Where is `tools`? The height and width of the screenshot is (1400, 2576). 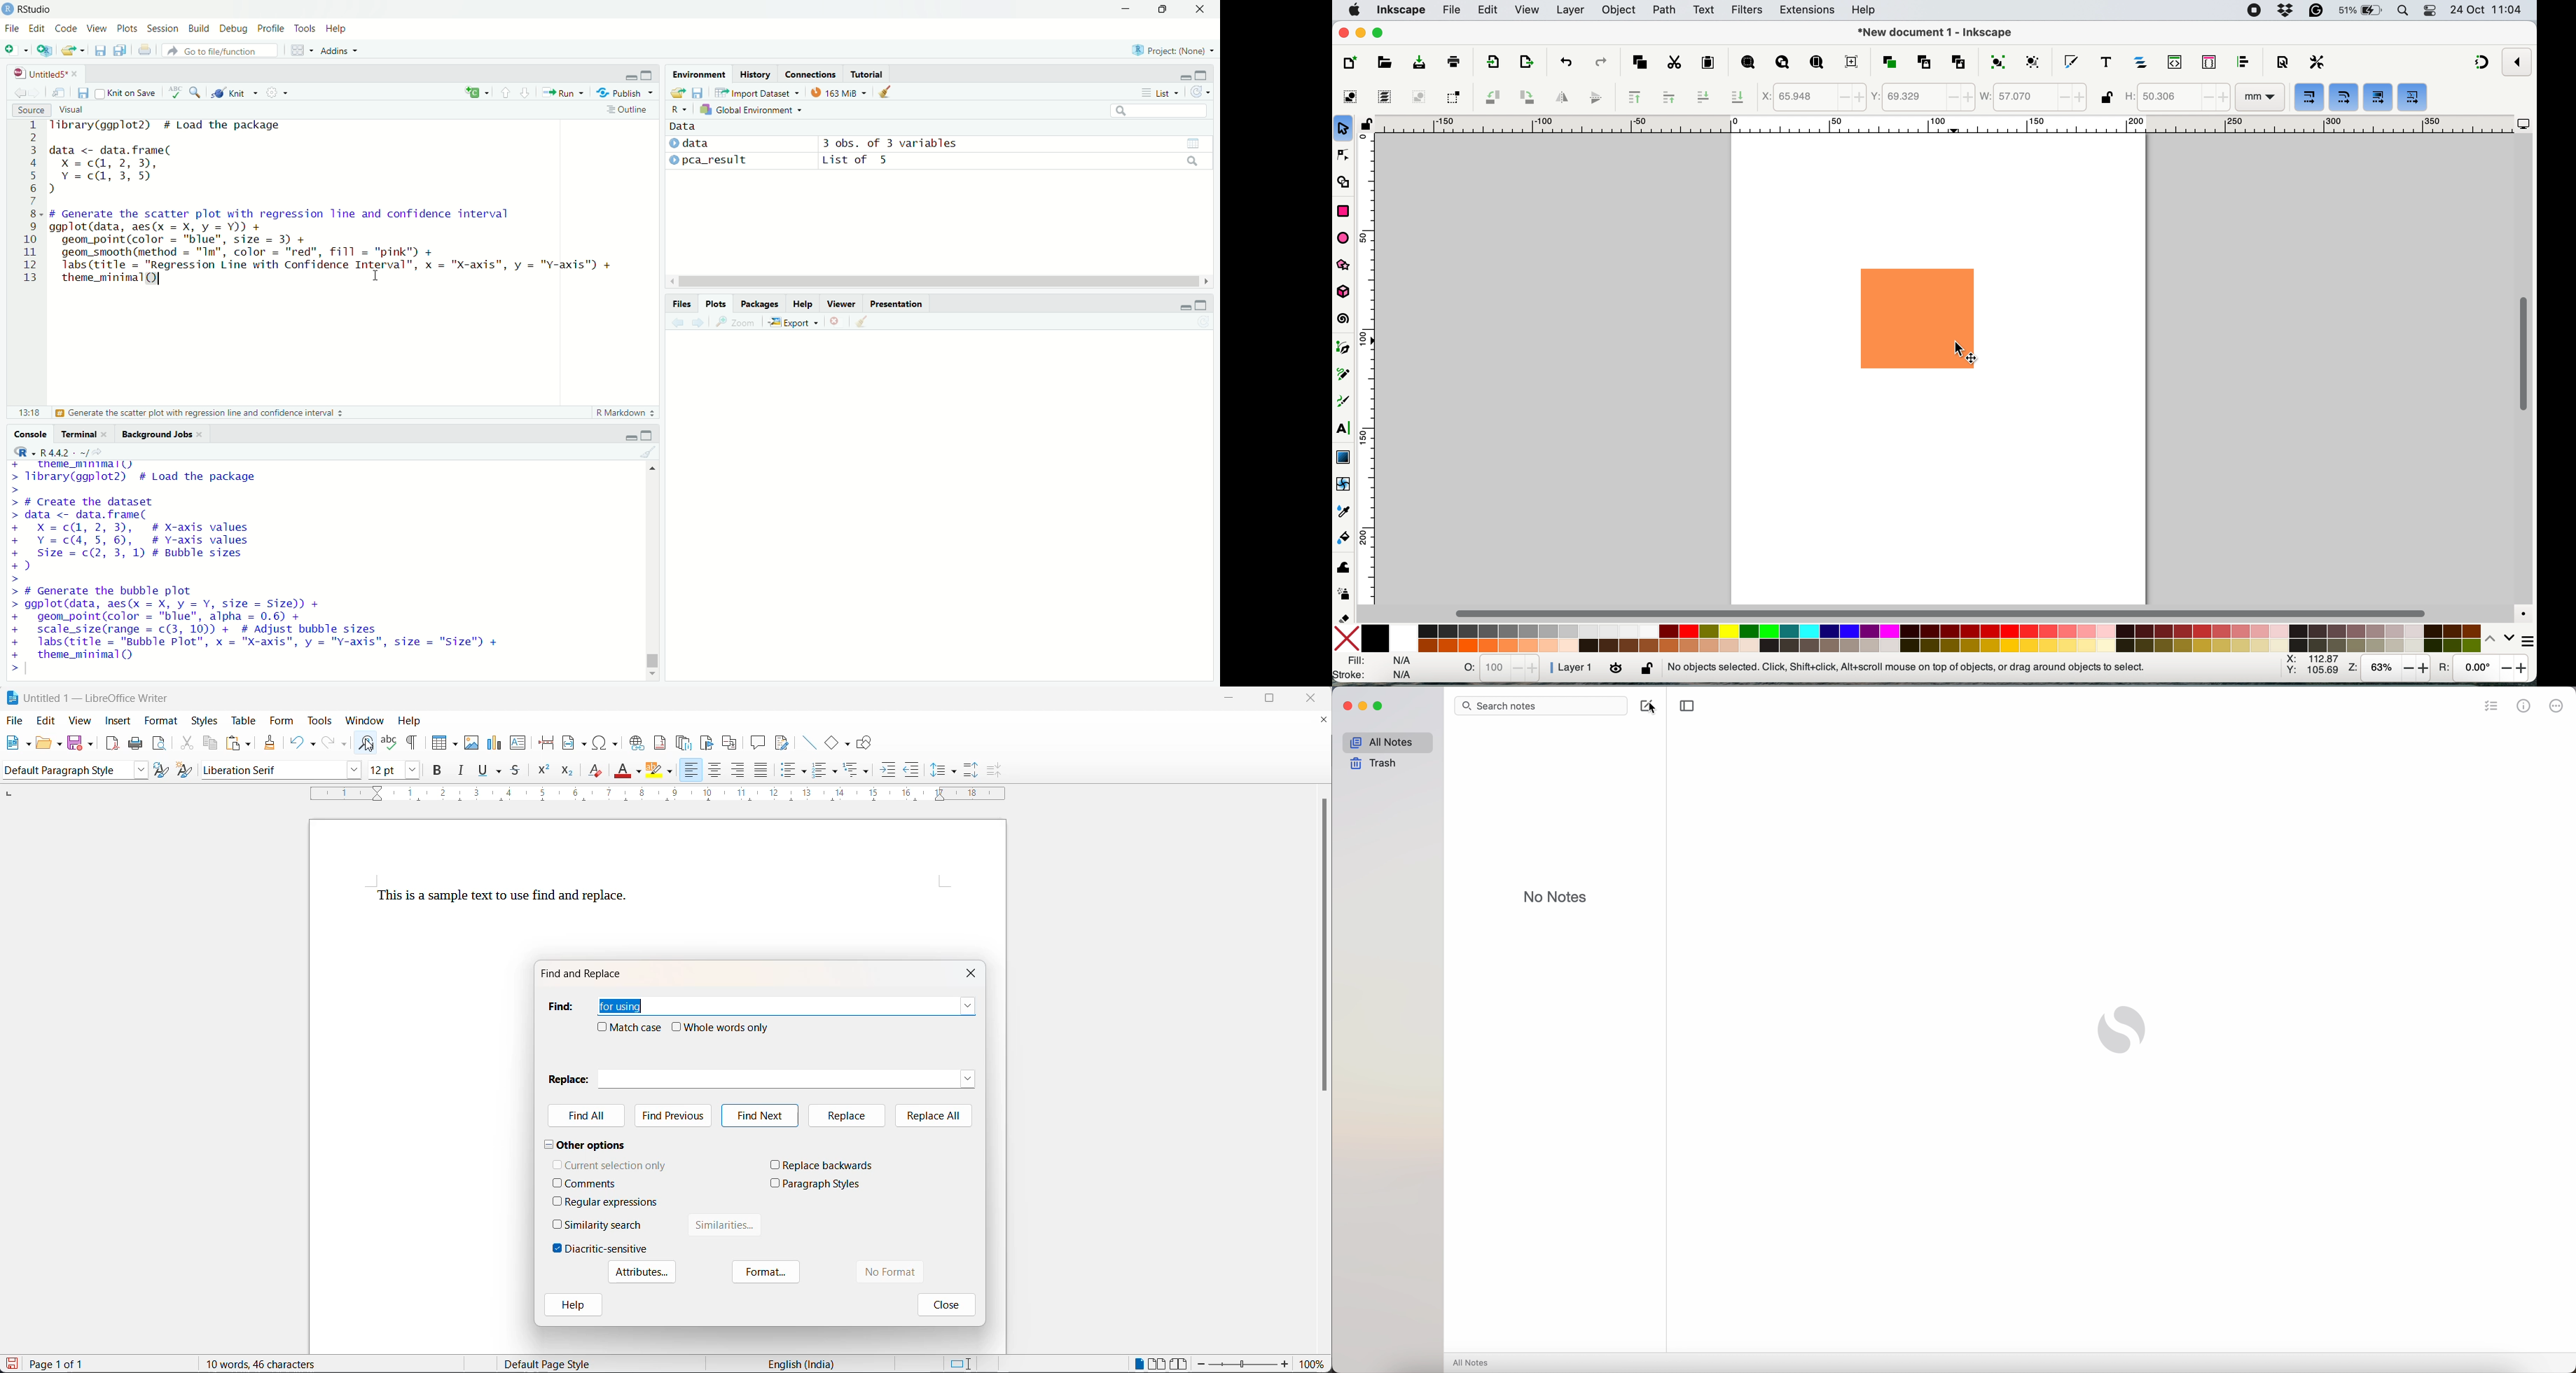 tools is located at coordinates (322, 721).